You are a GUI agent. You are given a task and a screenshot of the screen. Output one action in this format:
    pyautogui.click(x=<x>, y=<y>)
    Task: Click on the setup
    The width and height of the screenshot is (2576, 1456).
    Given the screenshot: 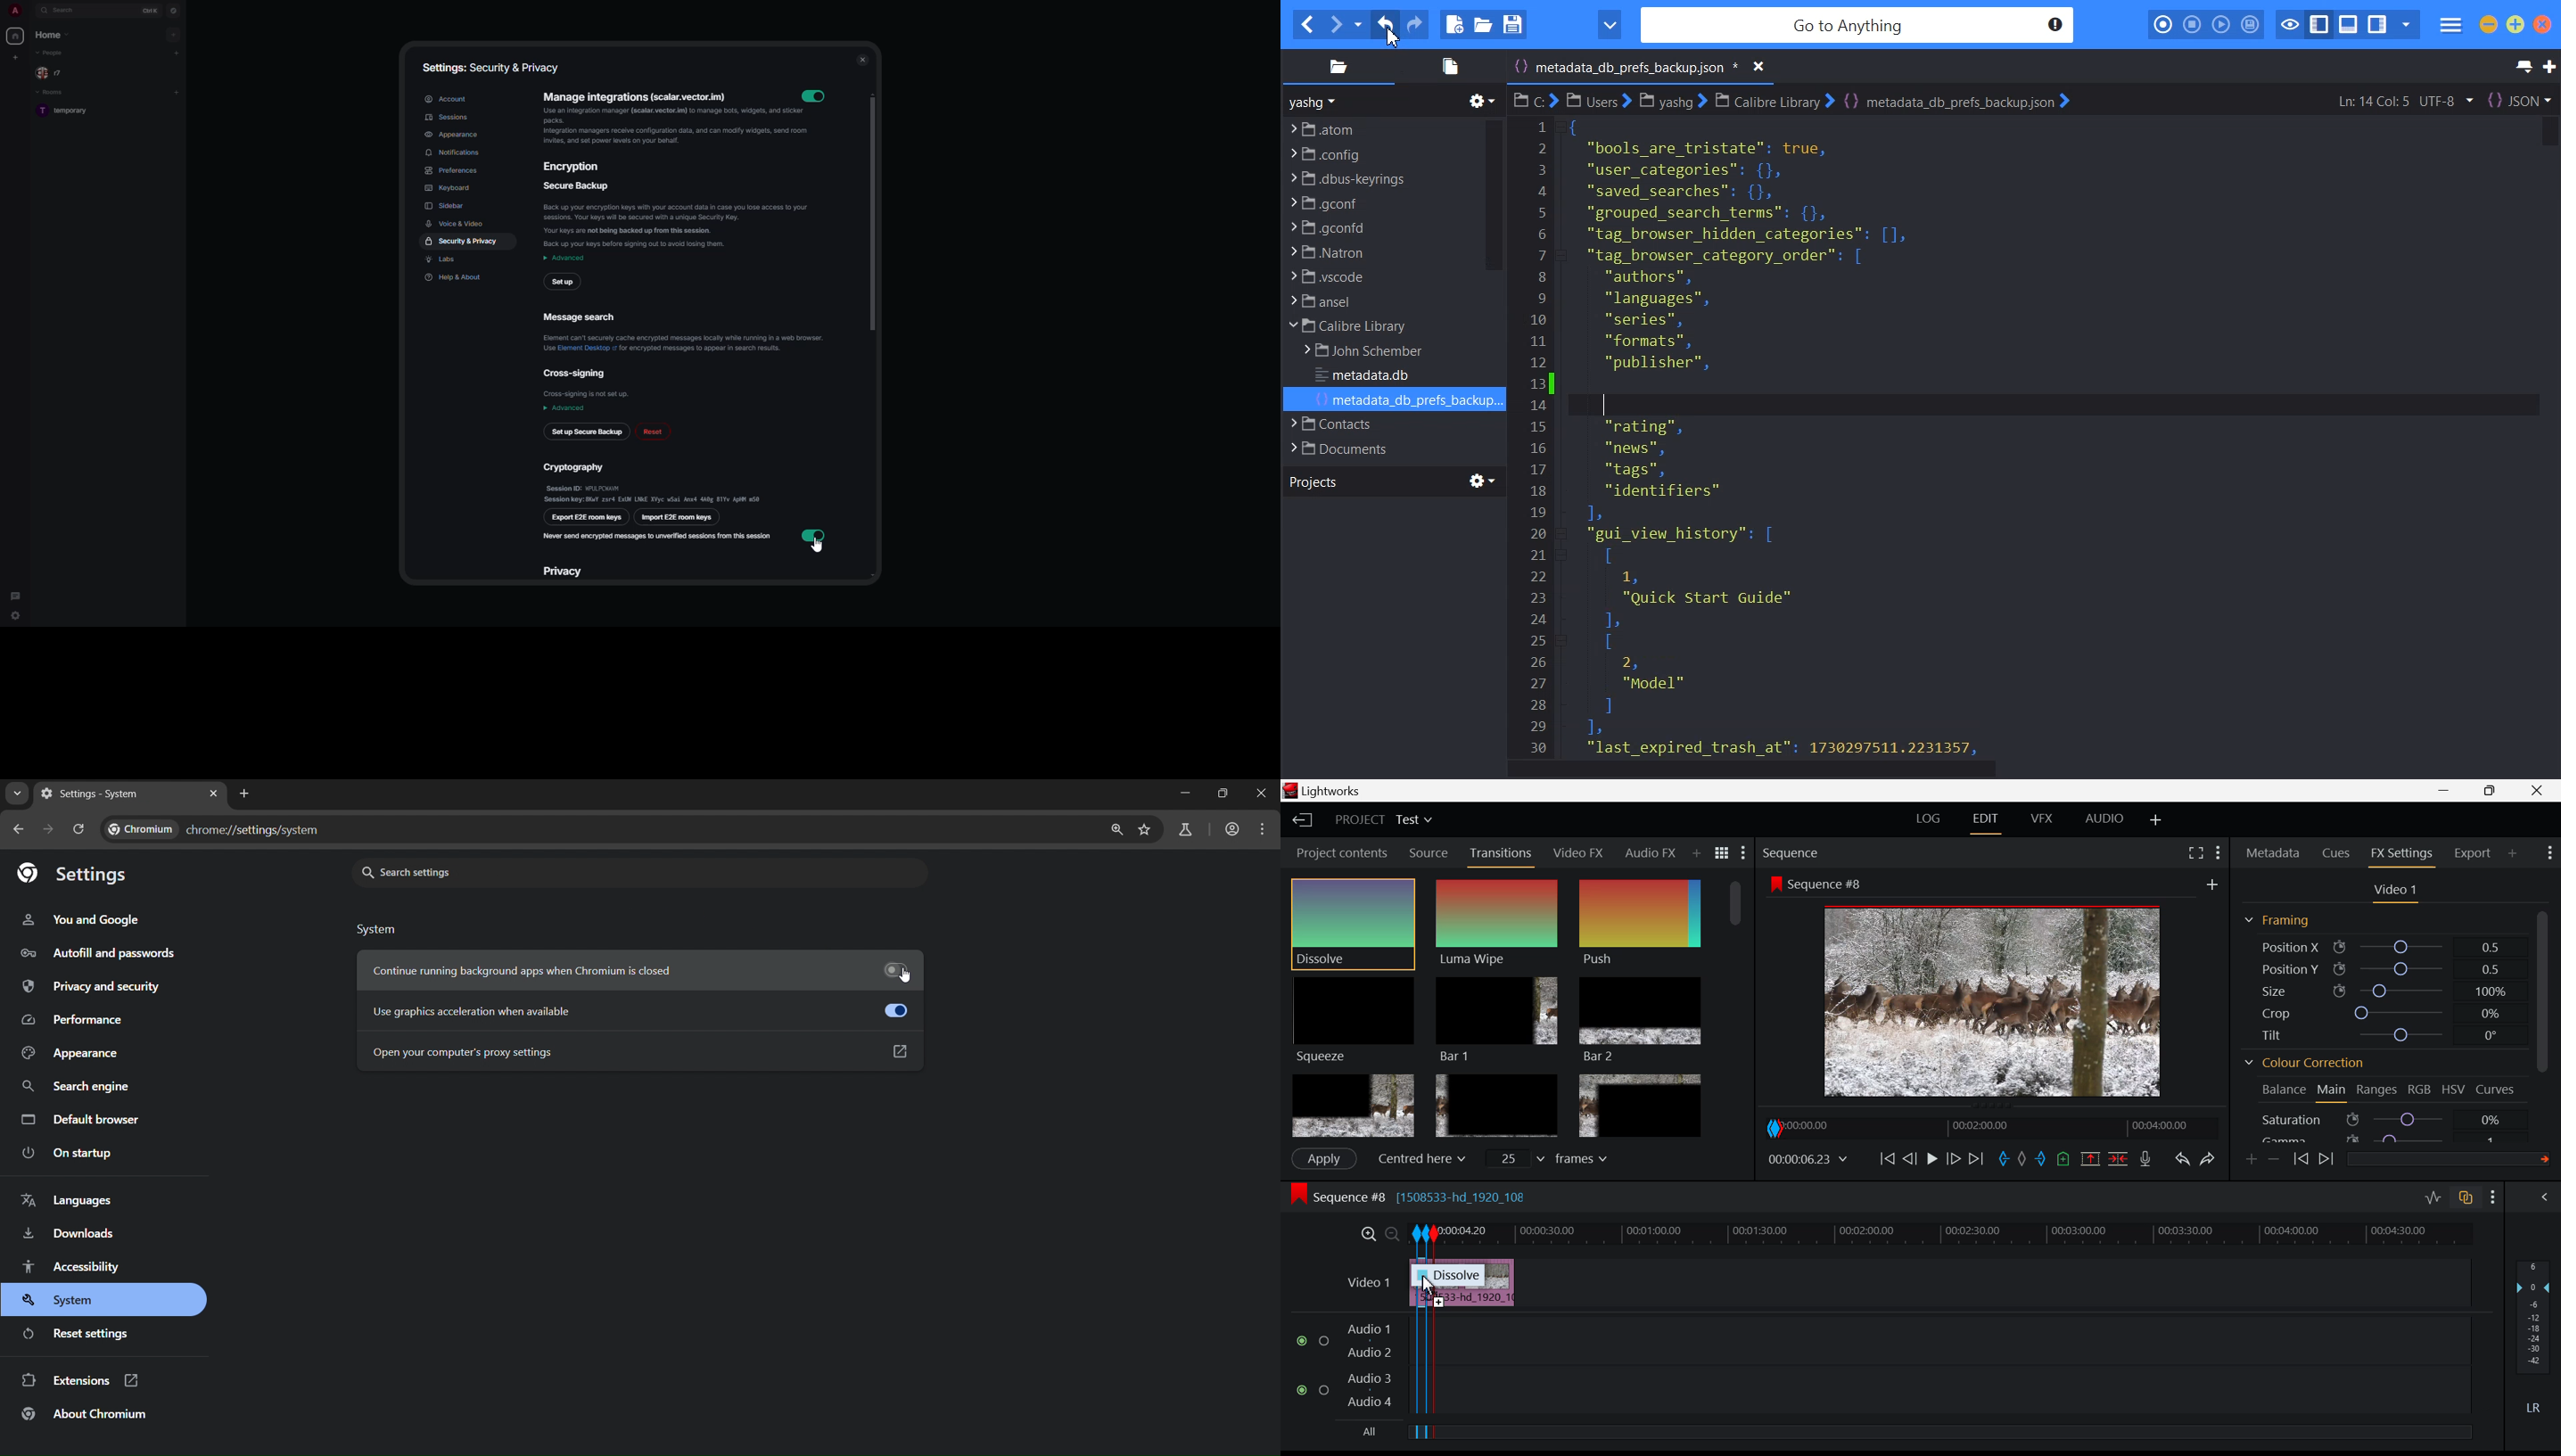 What is the action you would take?
    pyautogui.click(x=564, y=281)
    